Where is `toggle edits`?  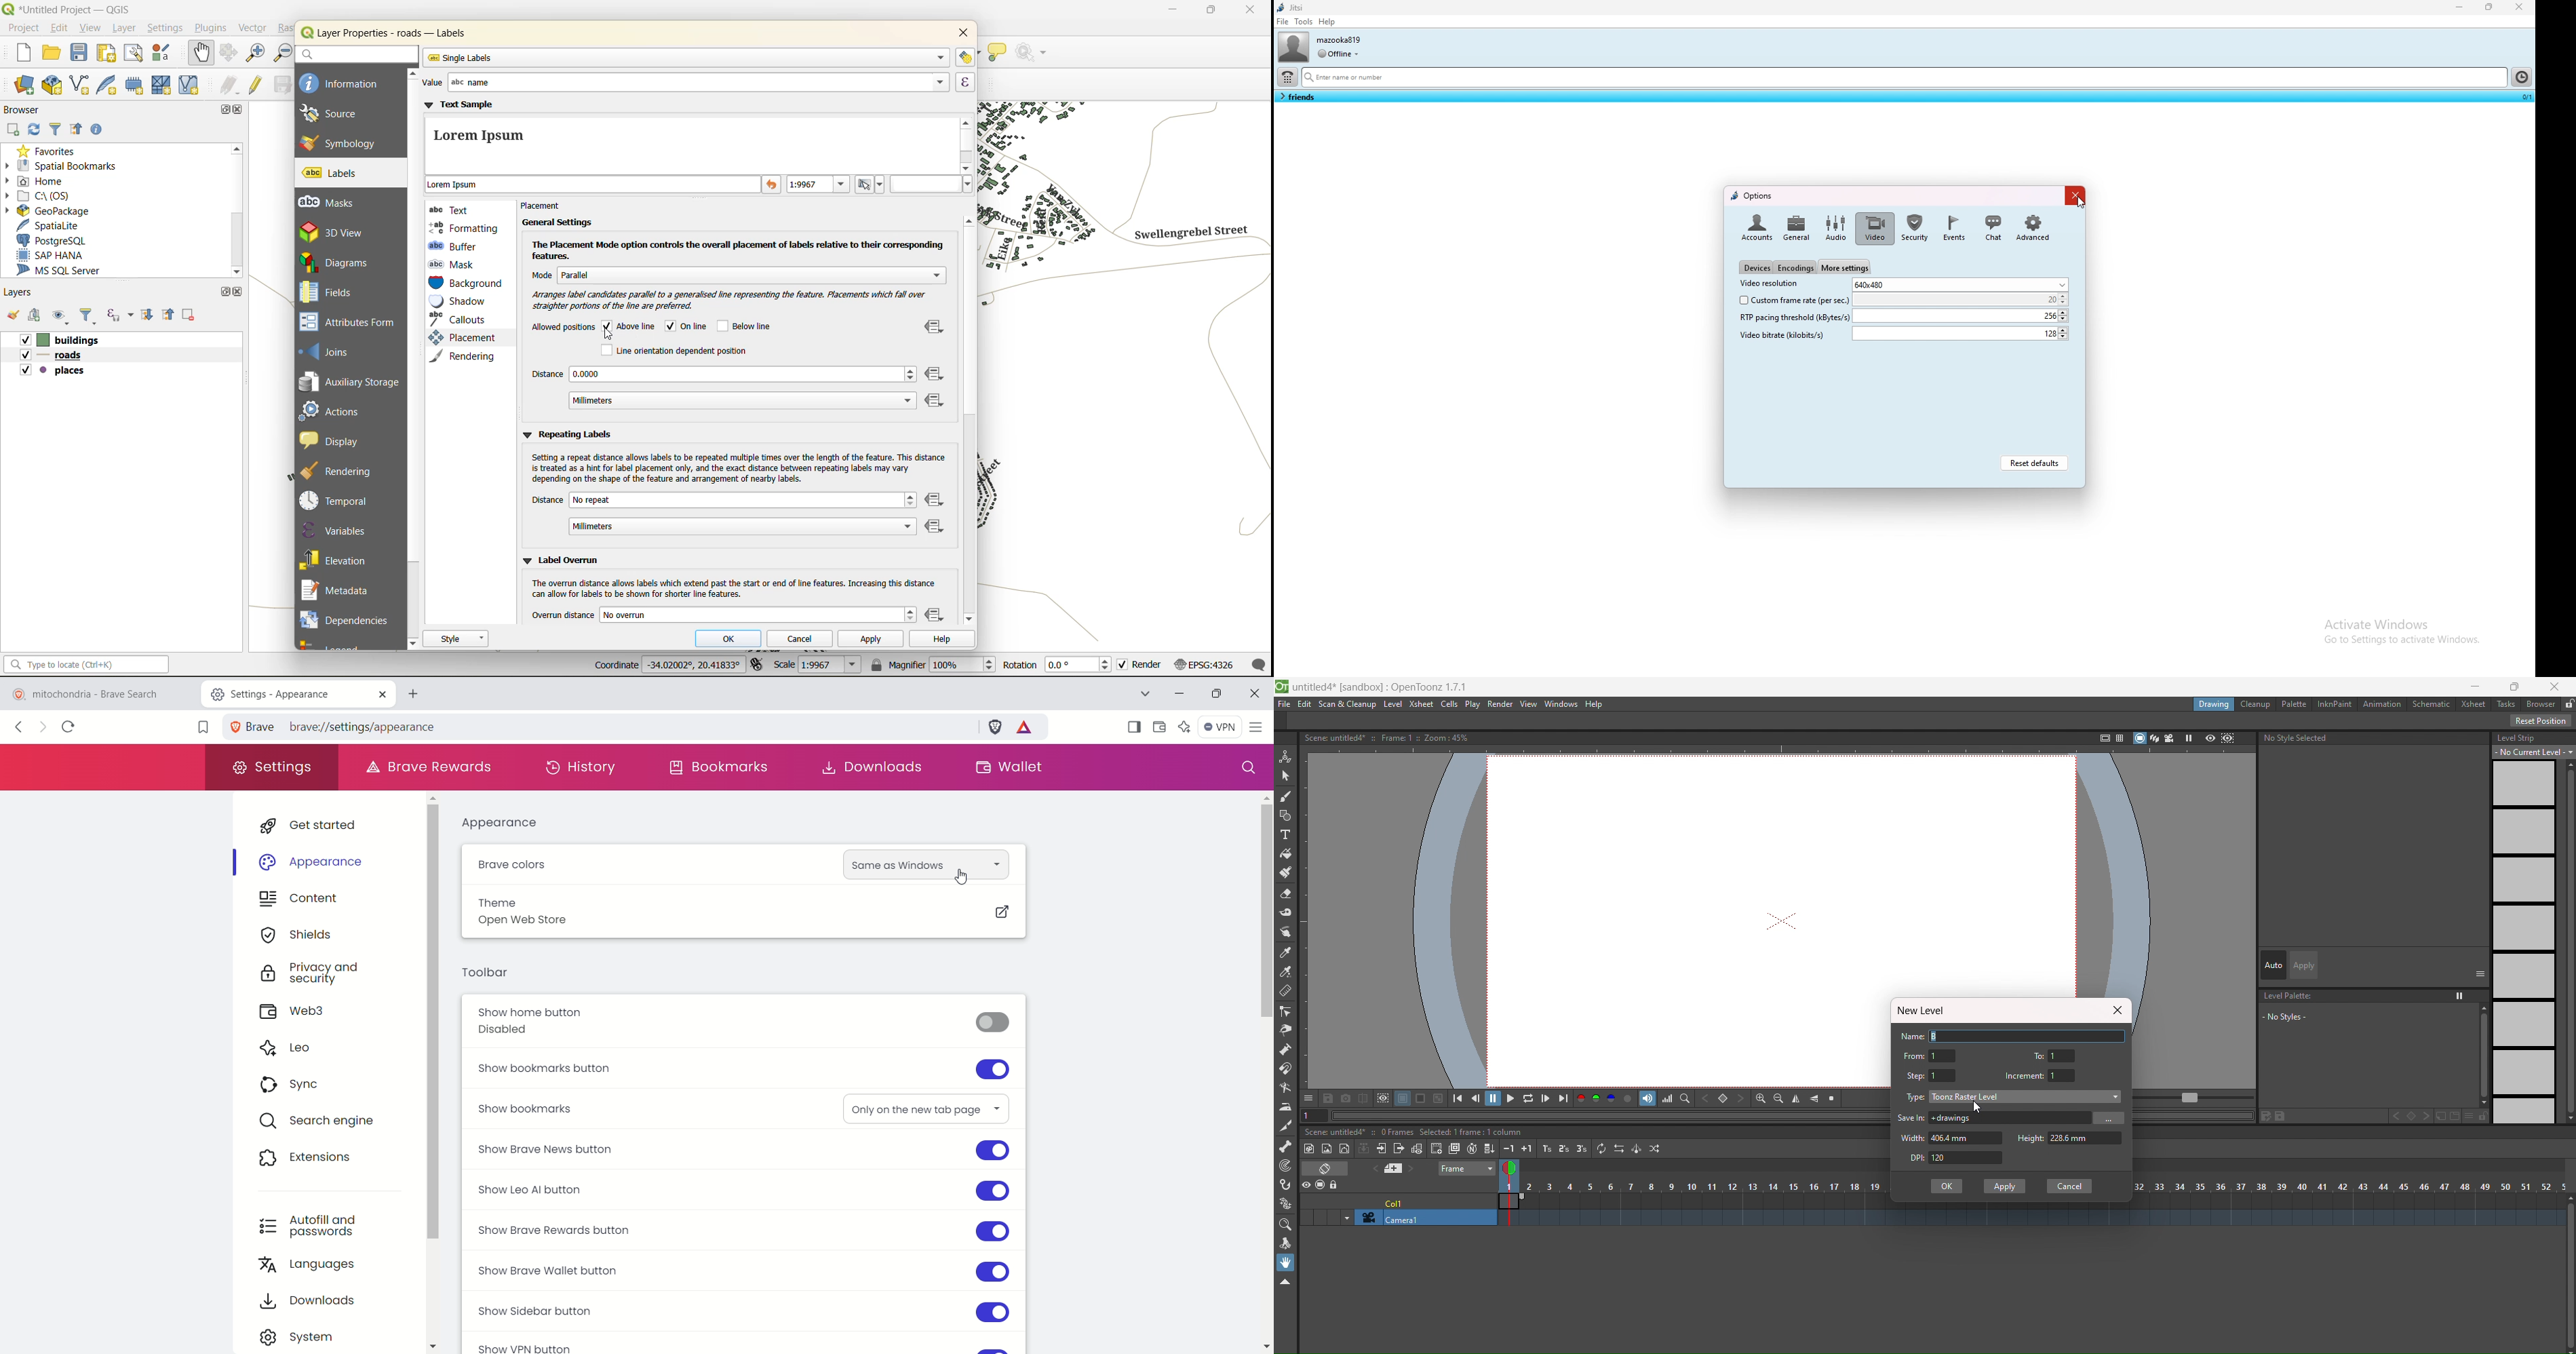
toggle edits is located at coordinates (258, 86).